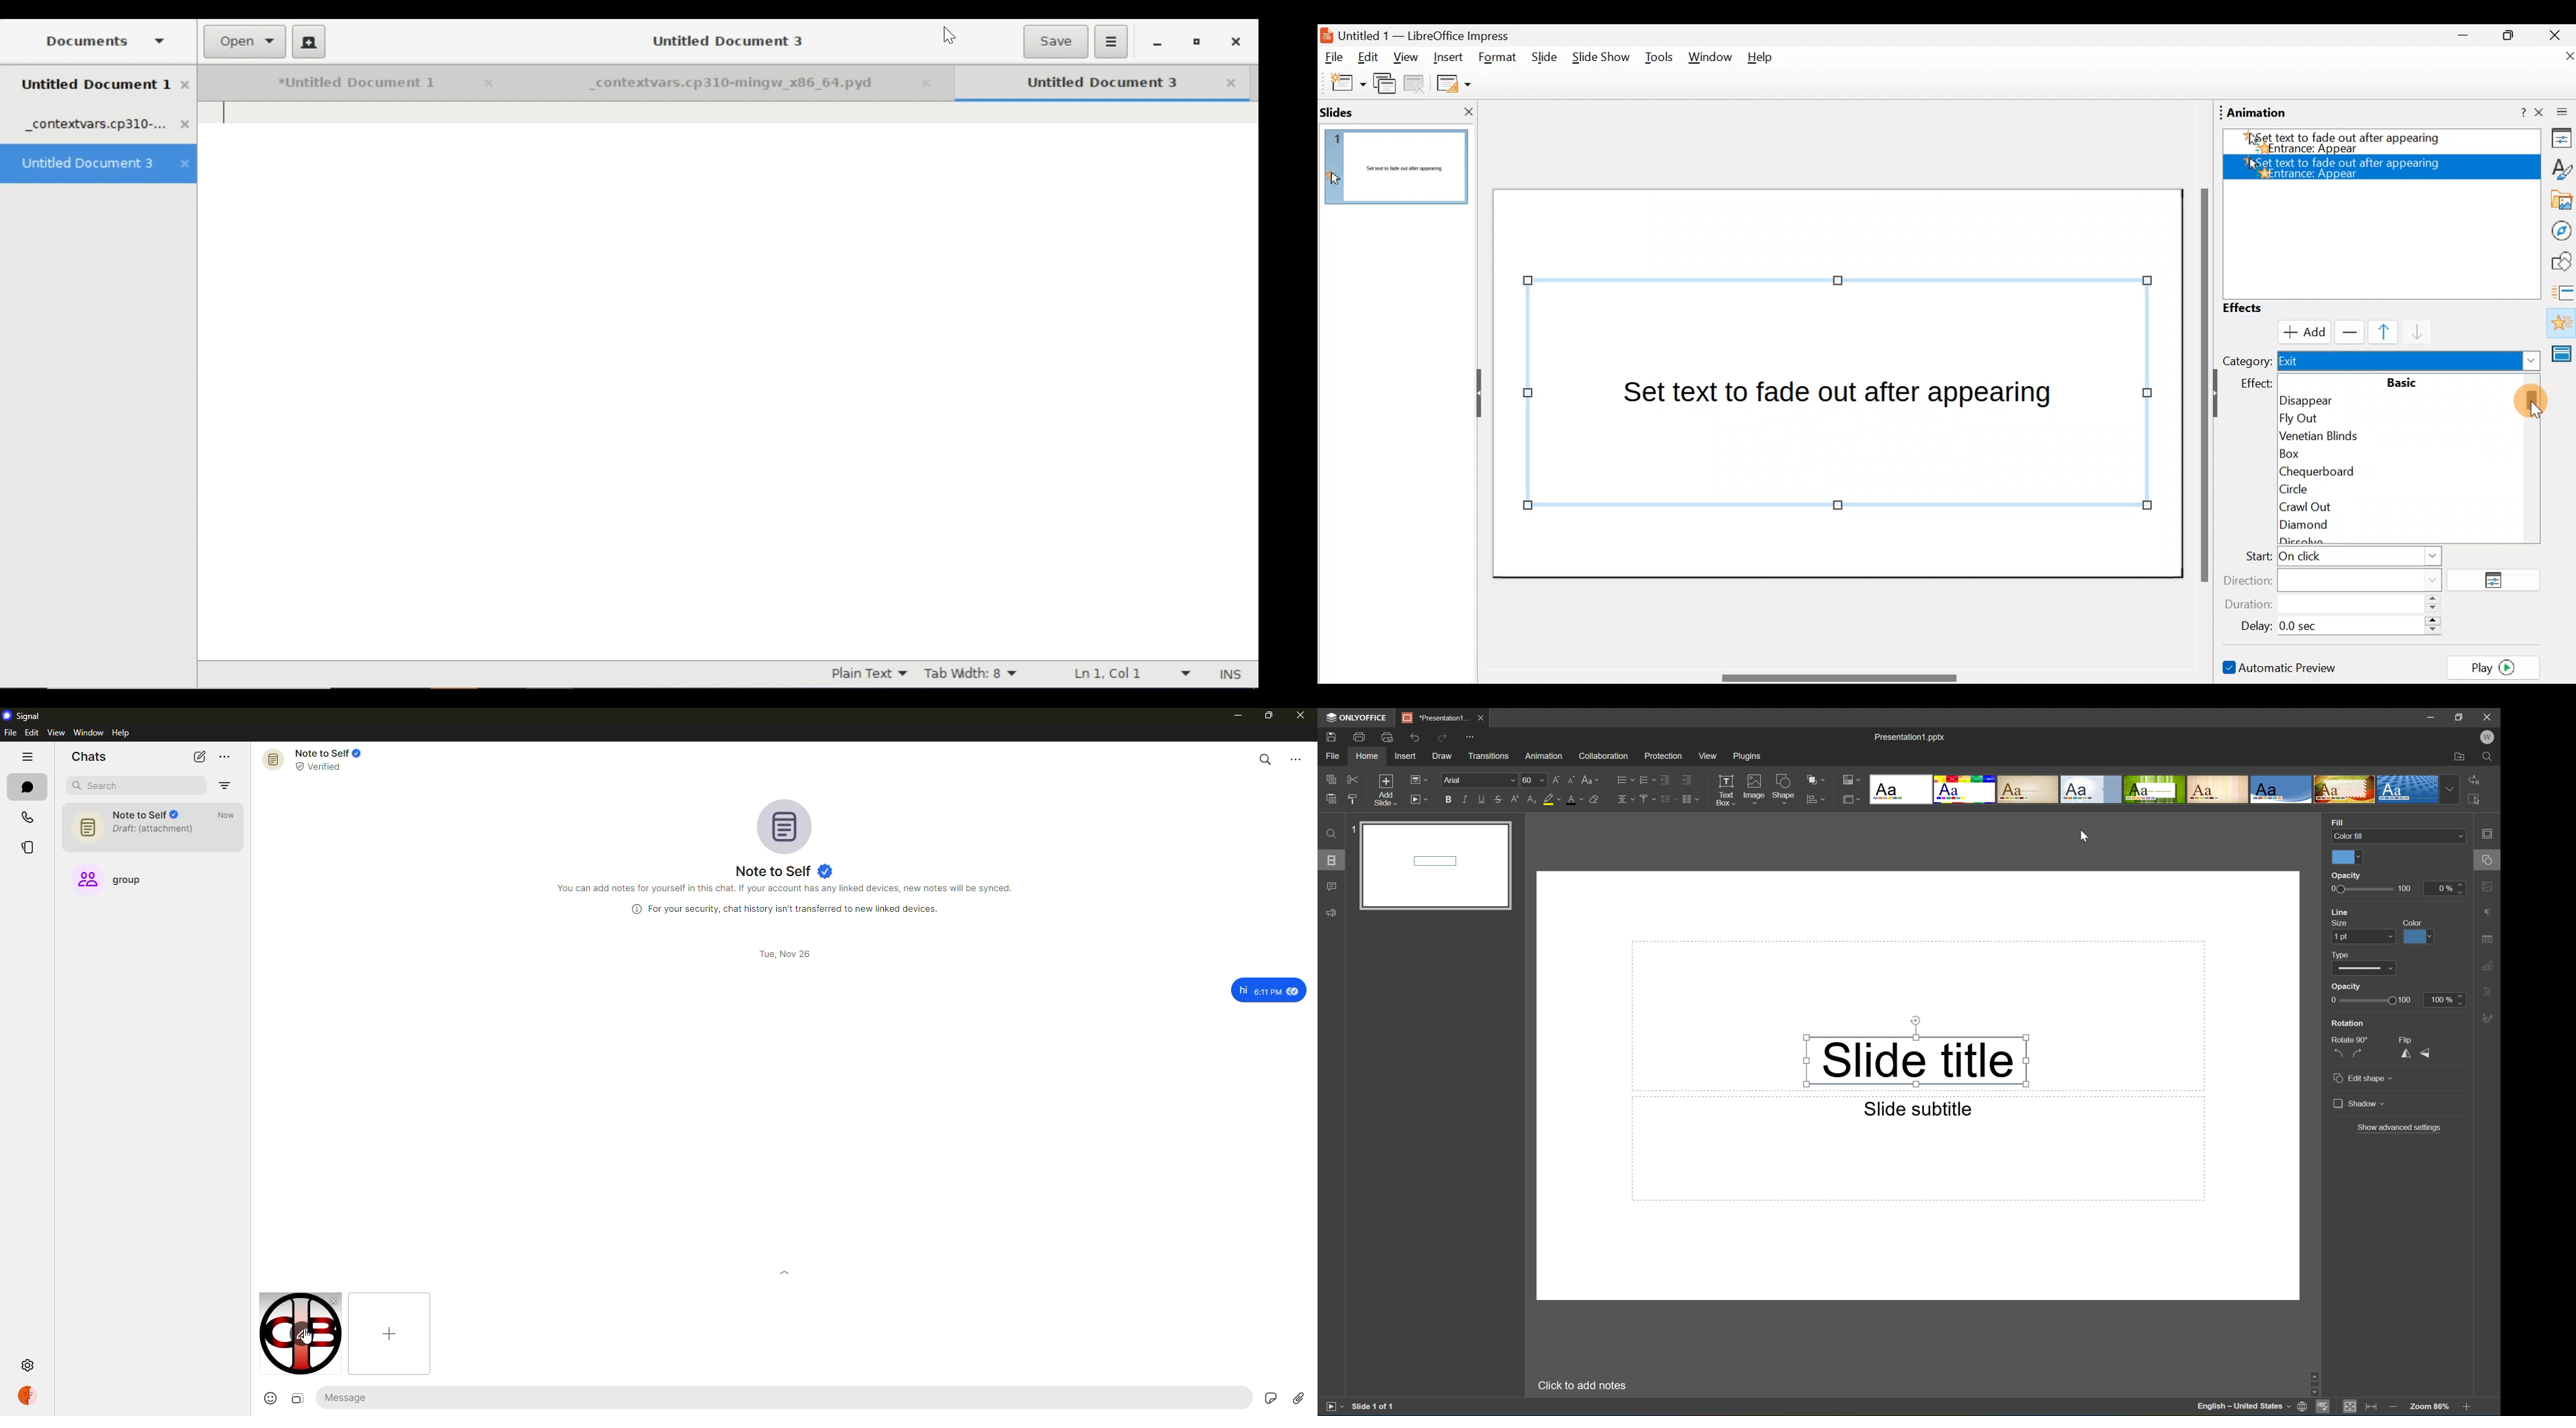  I want to click on Presentation slide, so click(1841, 382).